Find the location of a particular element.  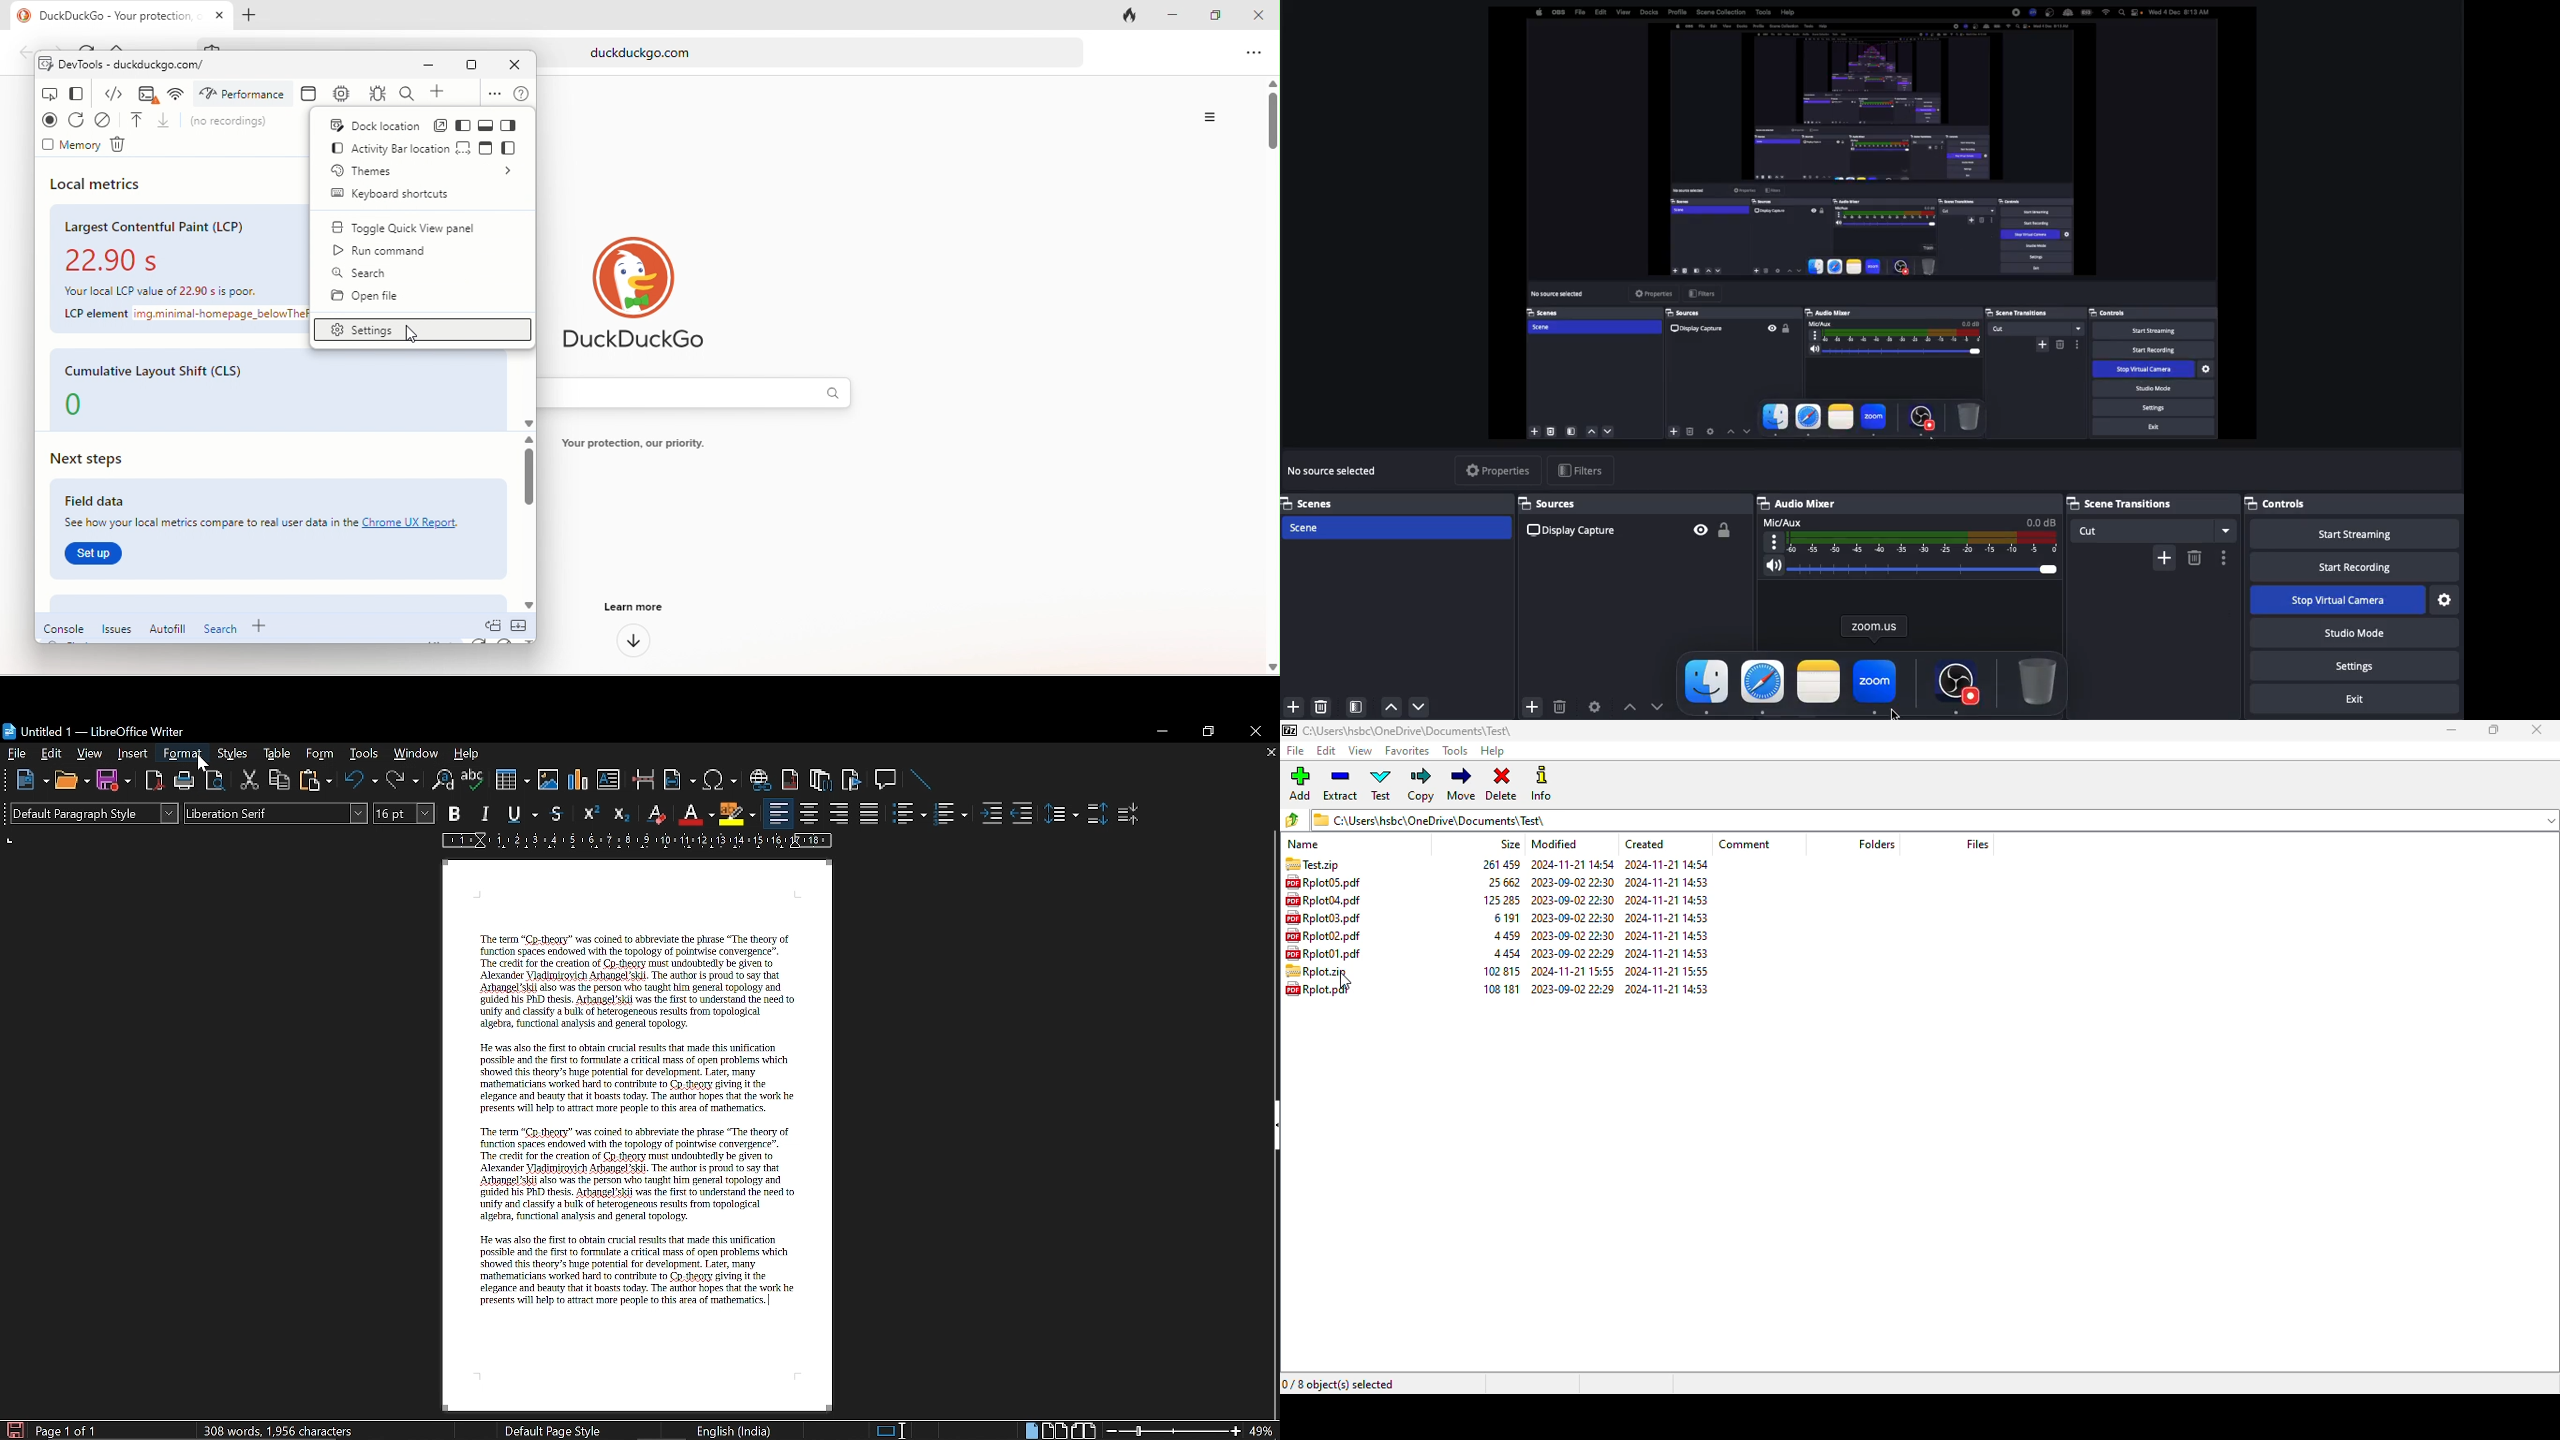

Display capture is located at coordinates (1572, 531).